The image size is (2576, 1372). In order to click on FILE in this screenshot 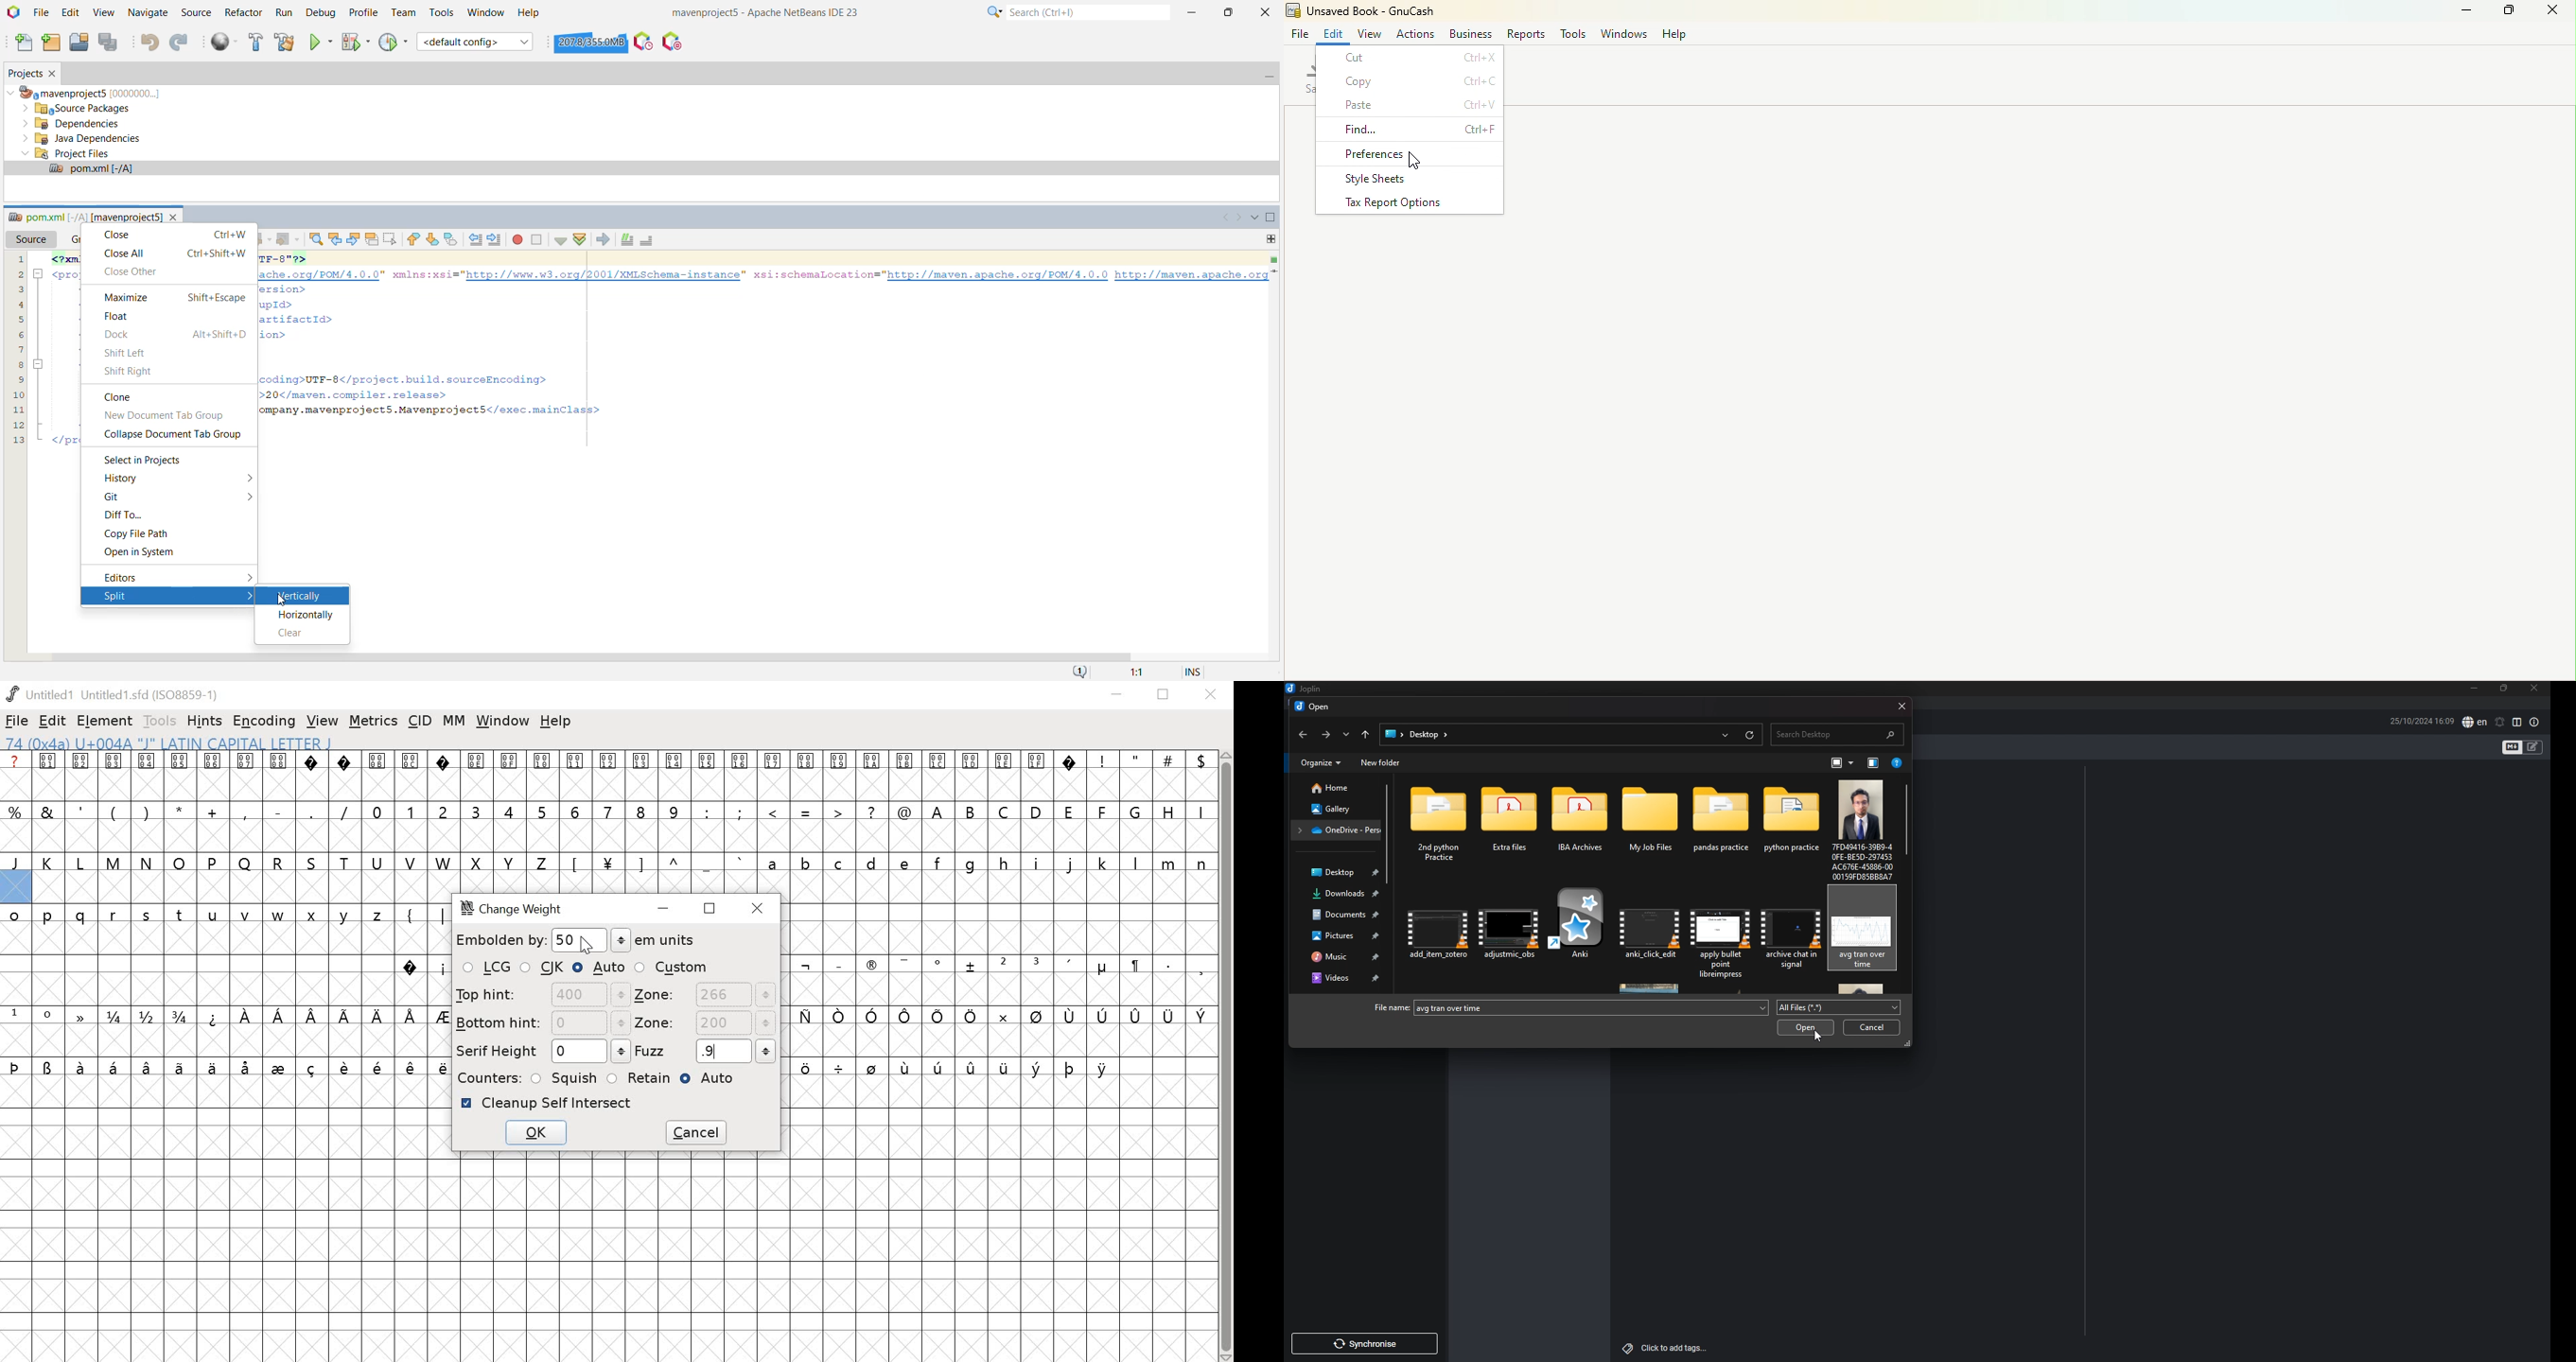, I will do `click(17, 721)`.